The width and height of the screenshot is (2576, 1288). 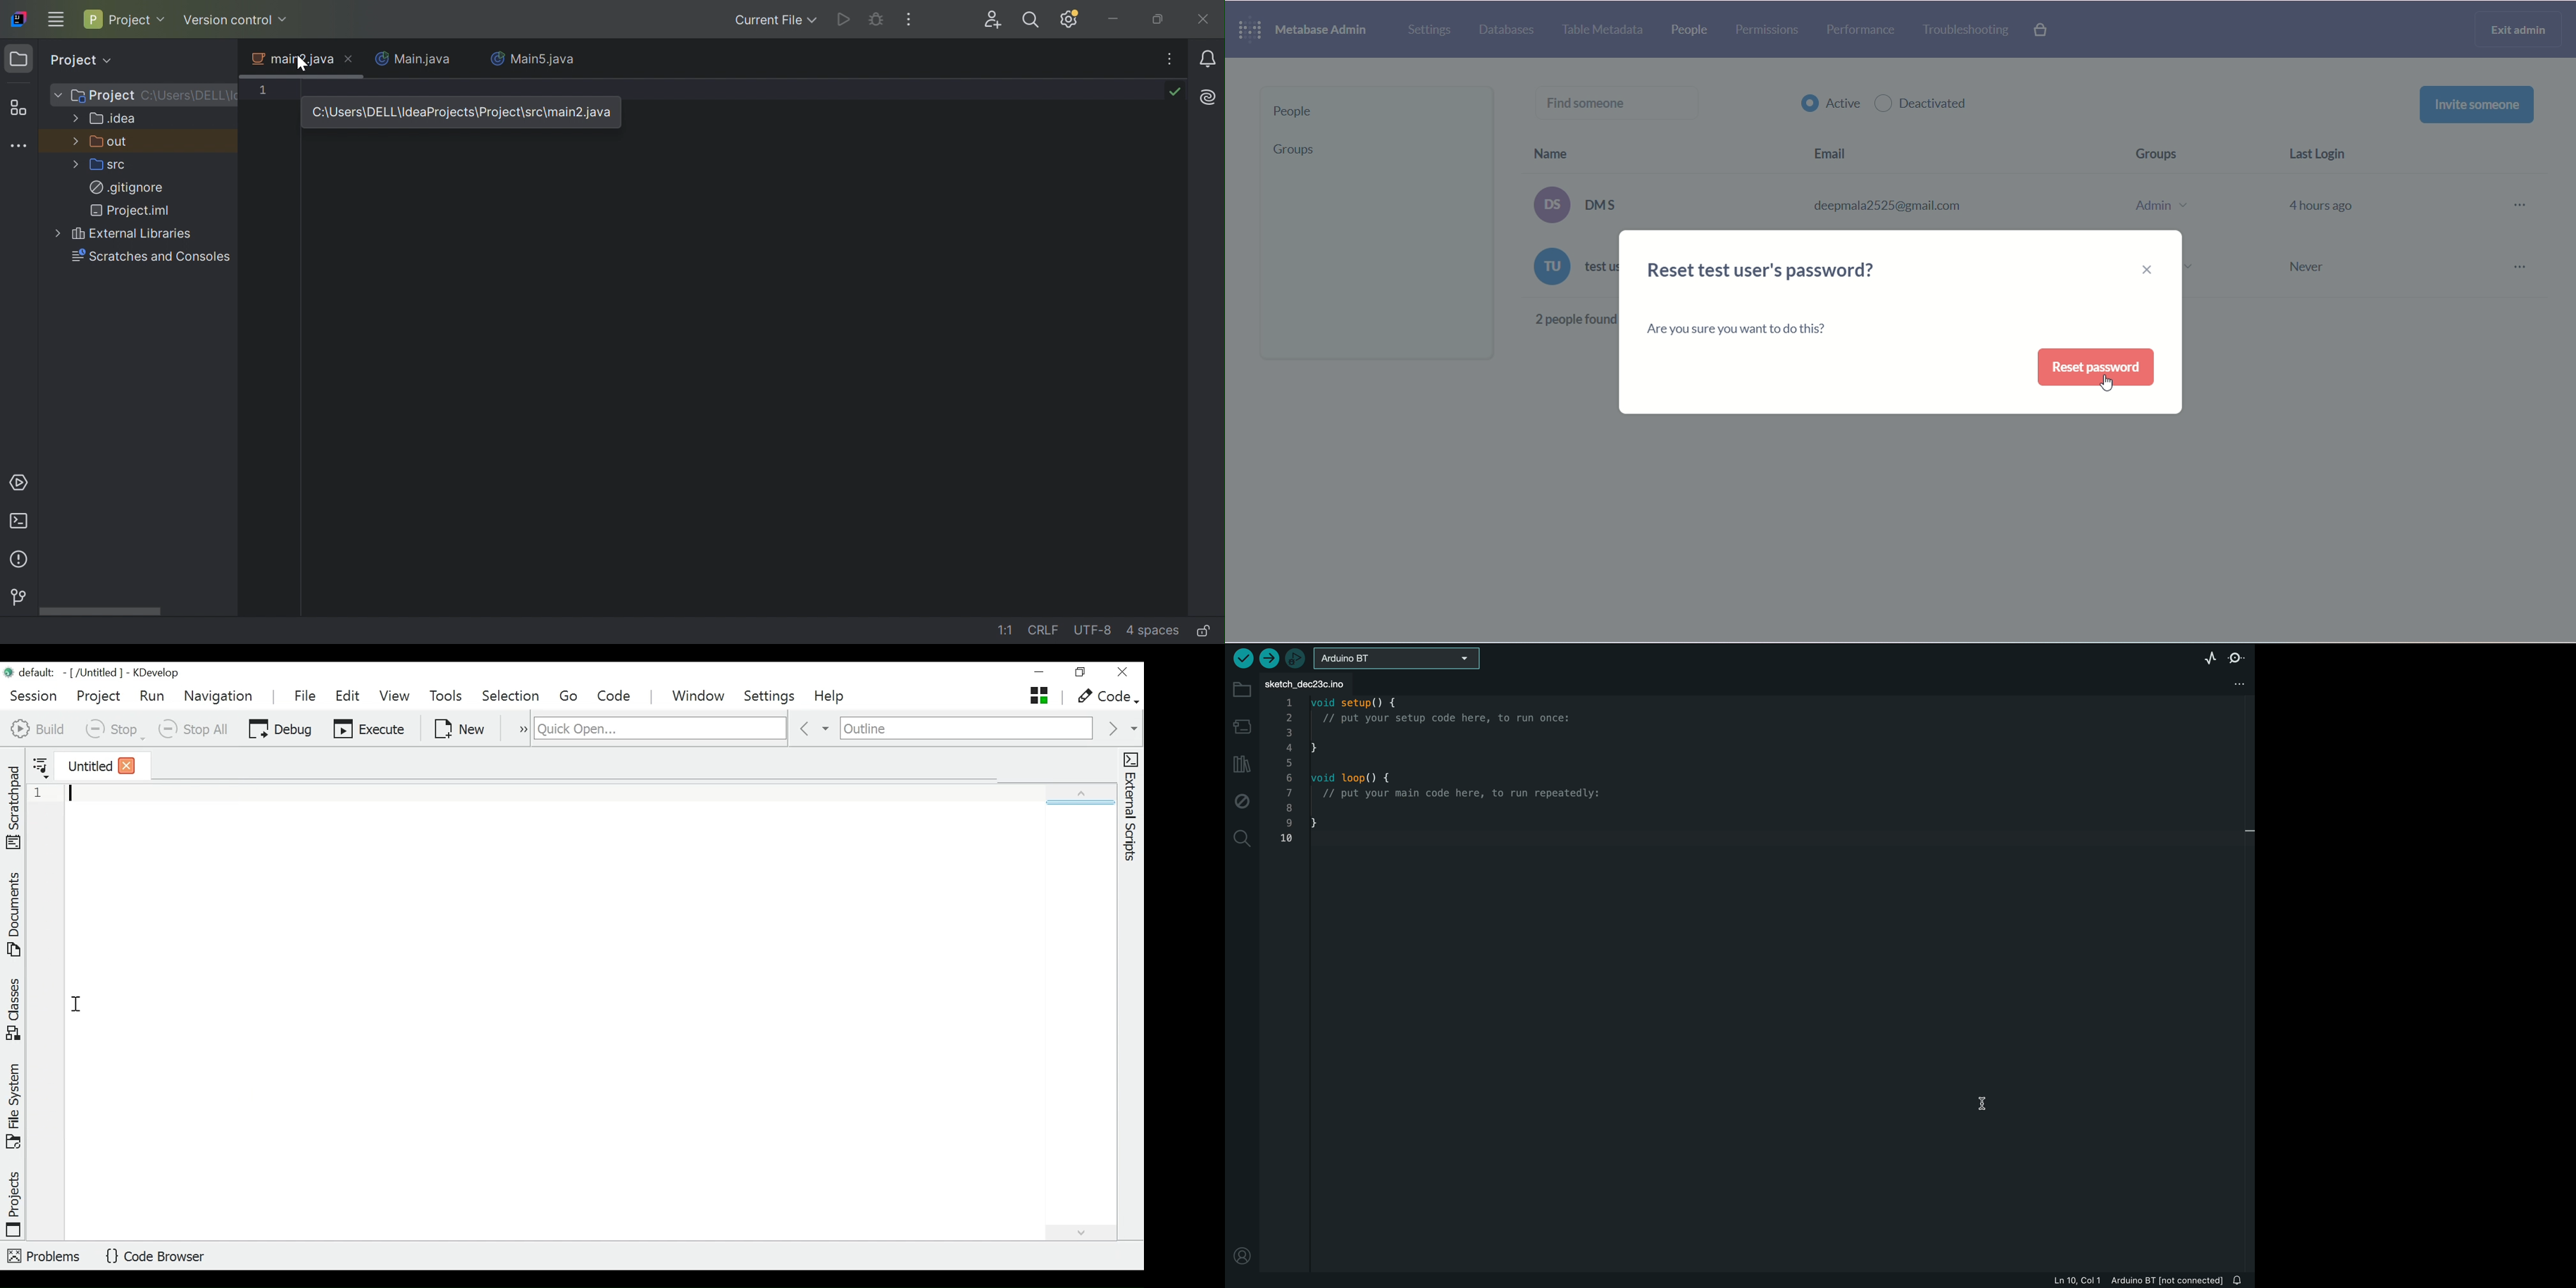 I want to click on Close, so click(x=350, y=59).